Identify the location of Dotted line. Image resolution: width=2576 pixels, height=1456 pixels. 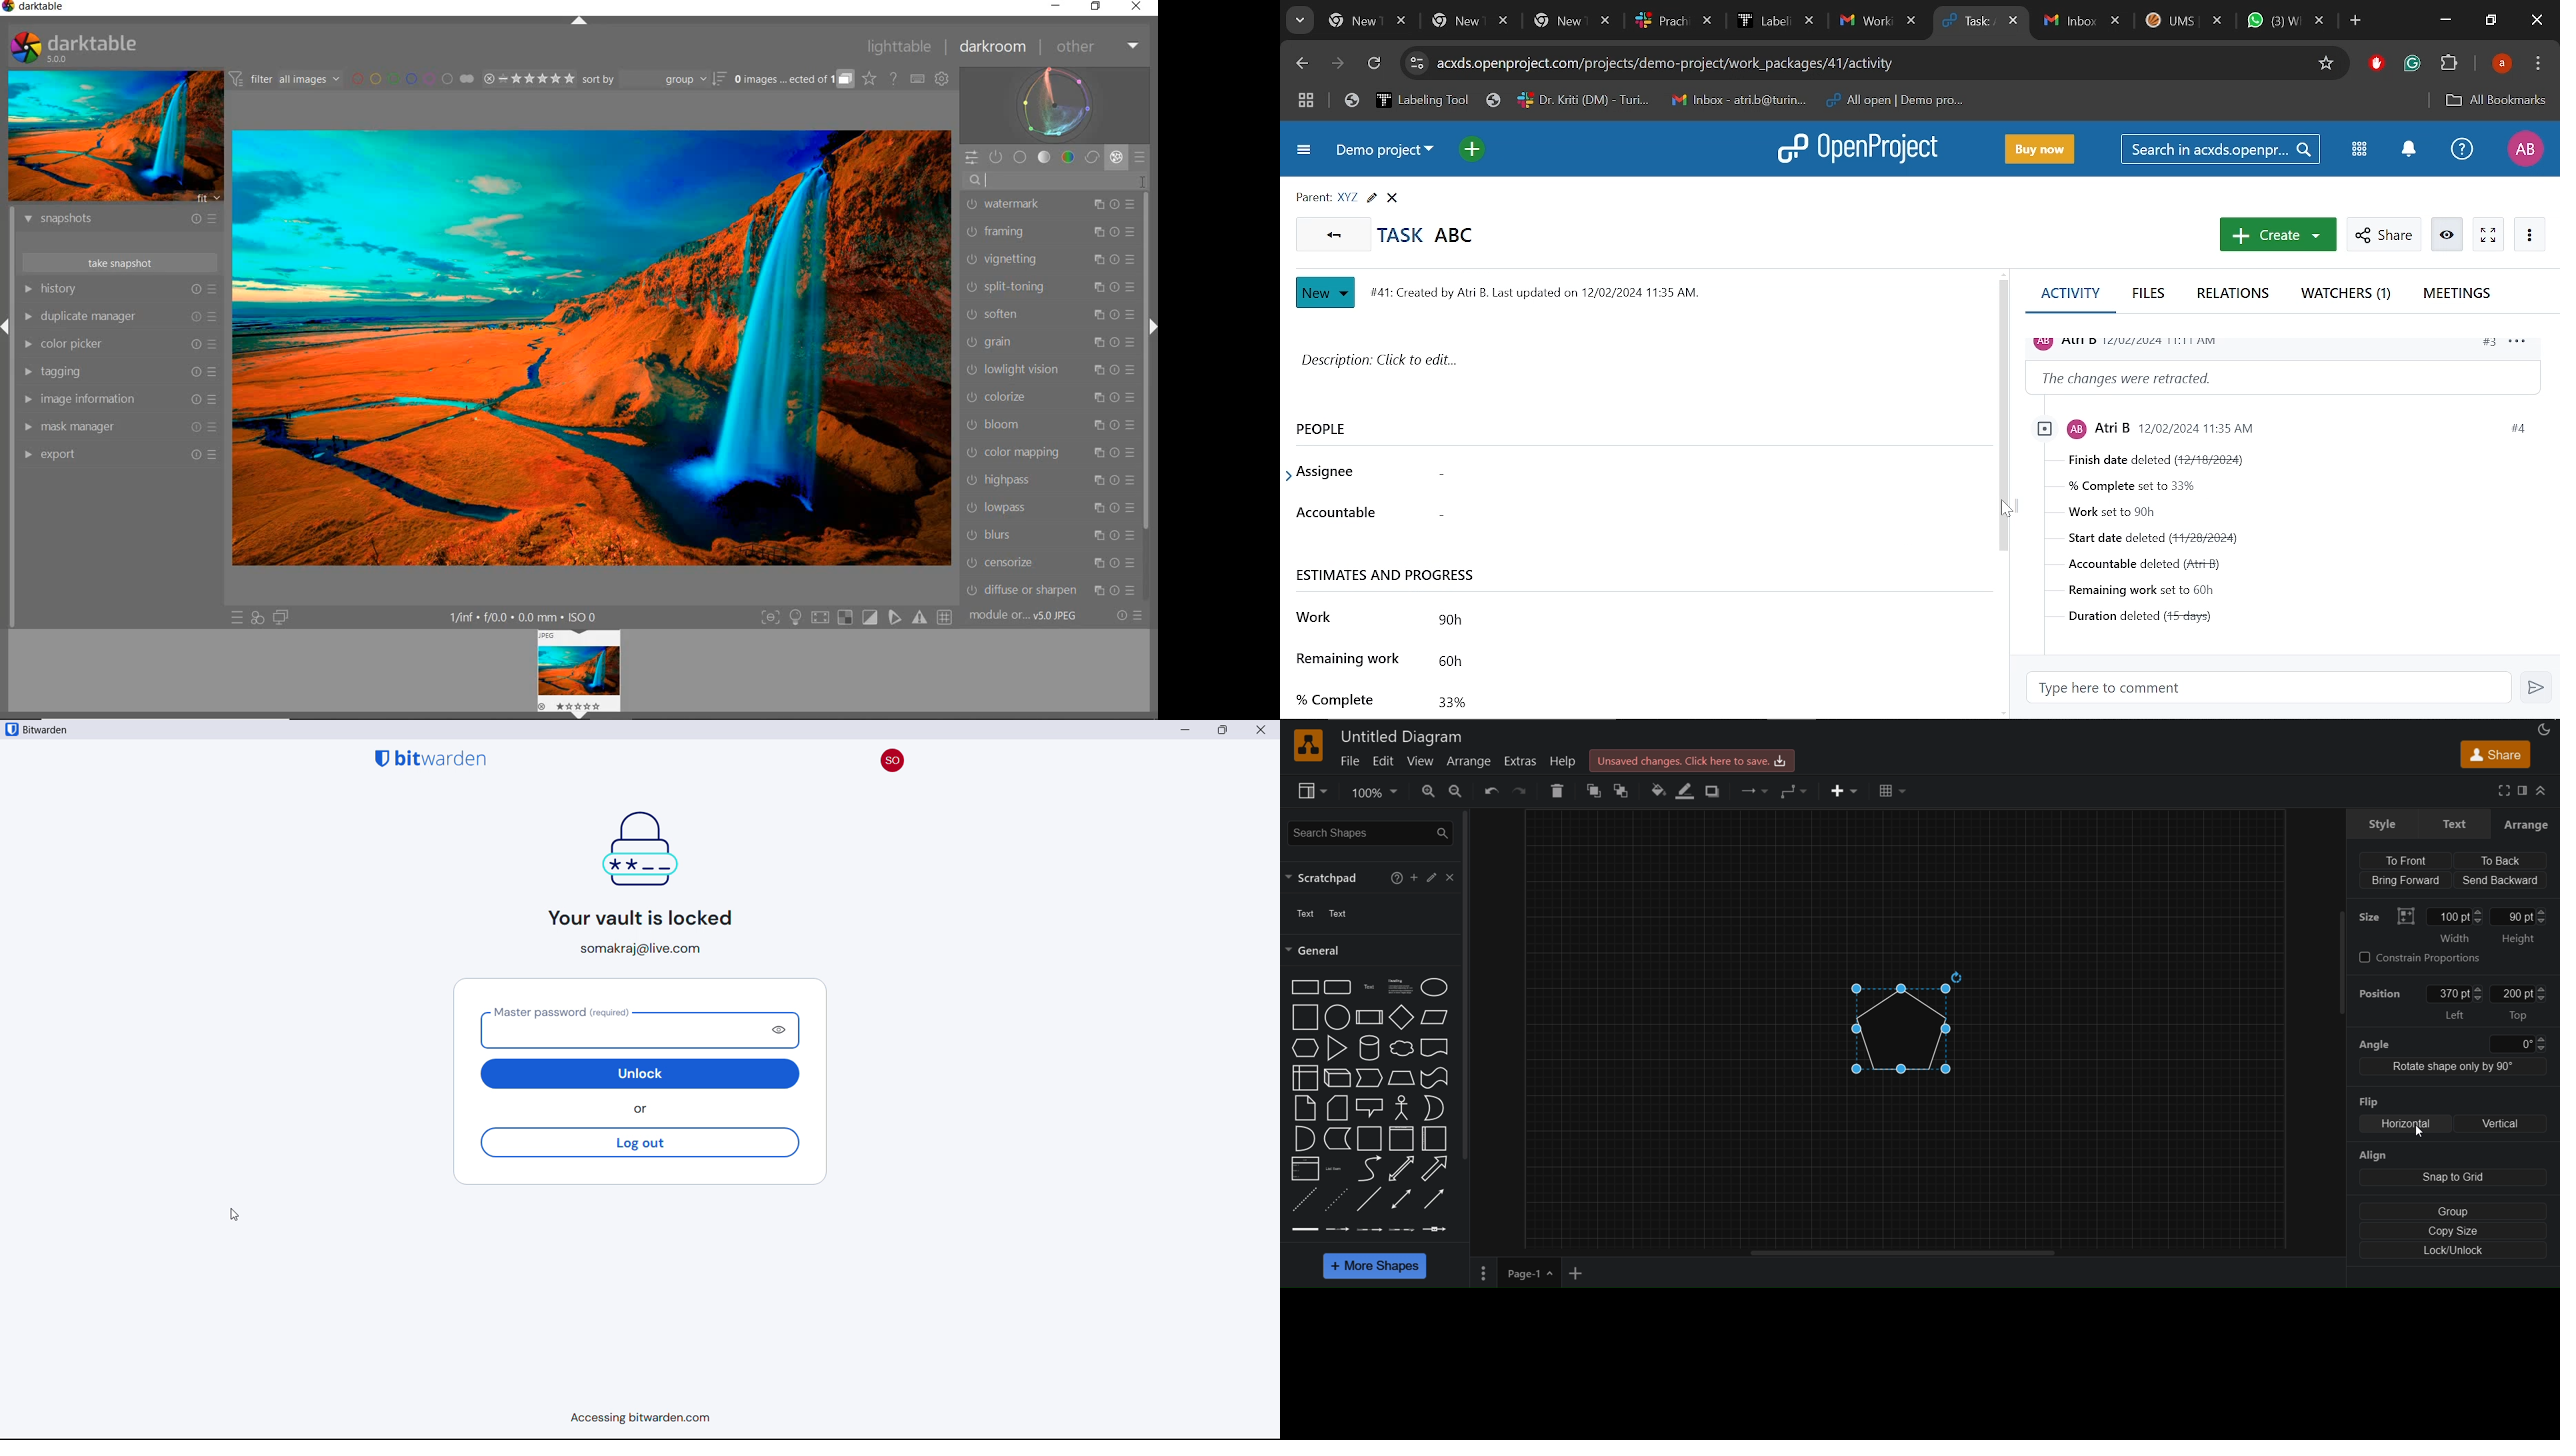
(1337, 1200).